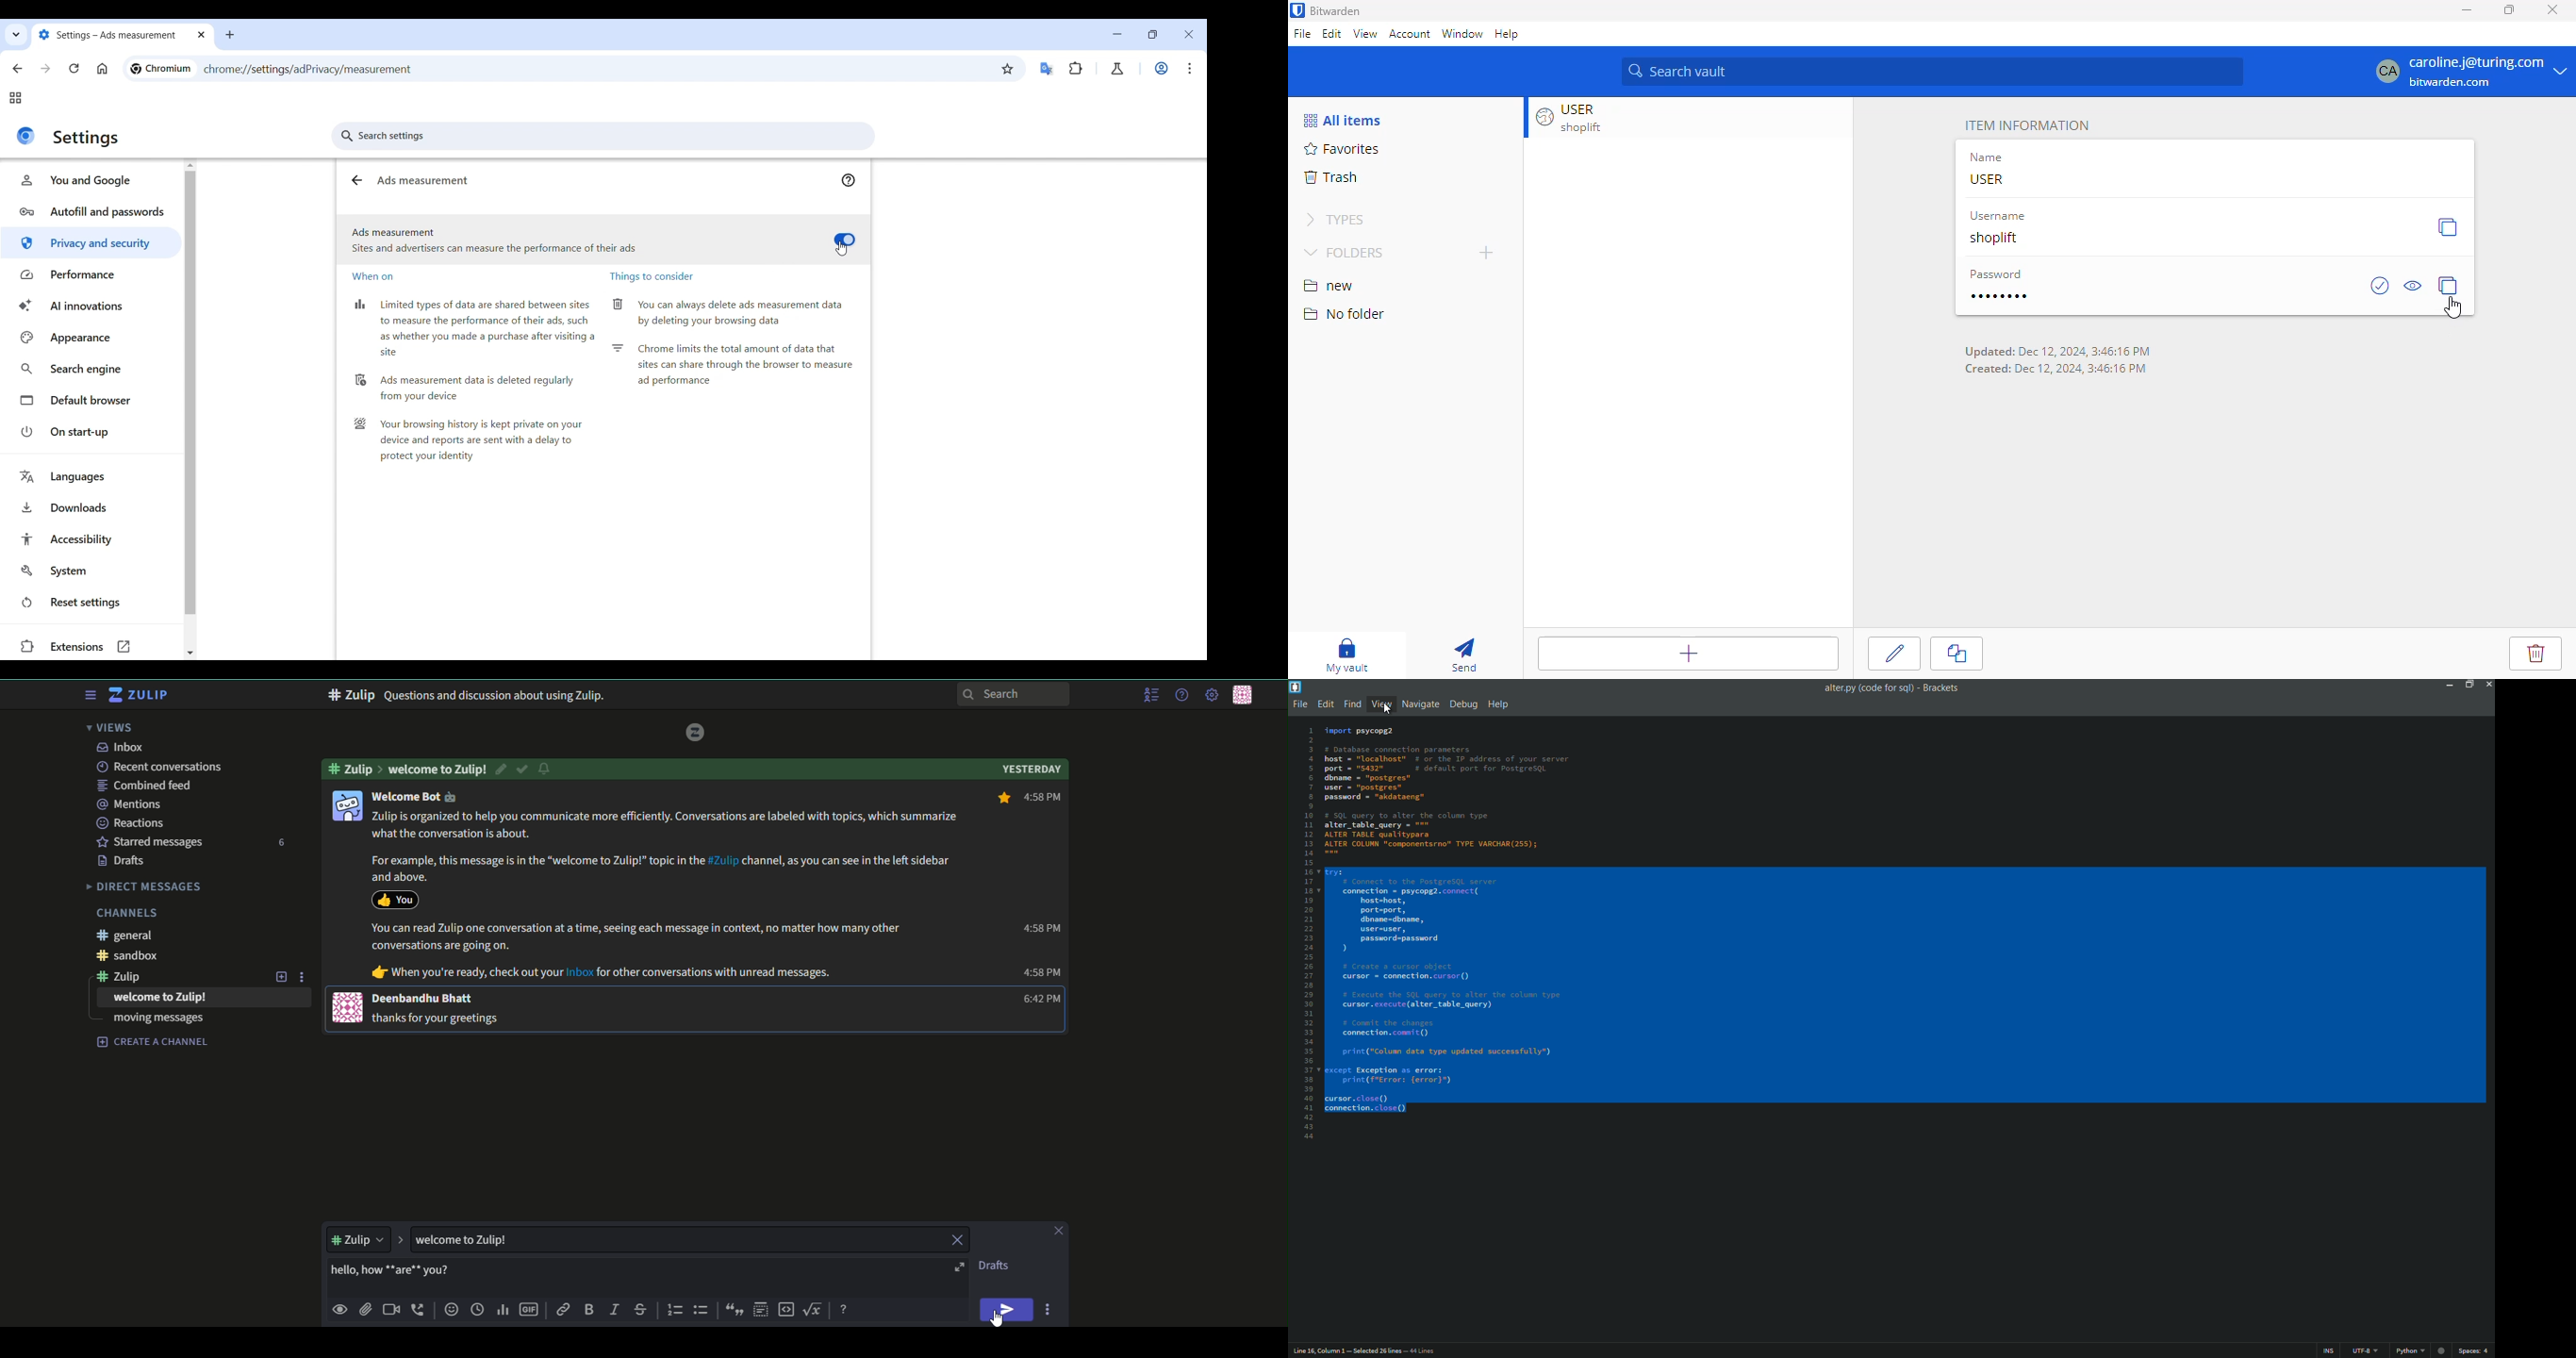 Image resolution: width=2576 pixels, height=1372 pixels. Describe the element at coordinates (603, 242) in the screenshot. I see `Ads measurement toggle` at that location.